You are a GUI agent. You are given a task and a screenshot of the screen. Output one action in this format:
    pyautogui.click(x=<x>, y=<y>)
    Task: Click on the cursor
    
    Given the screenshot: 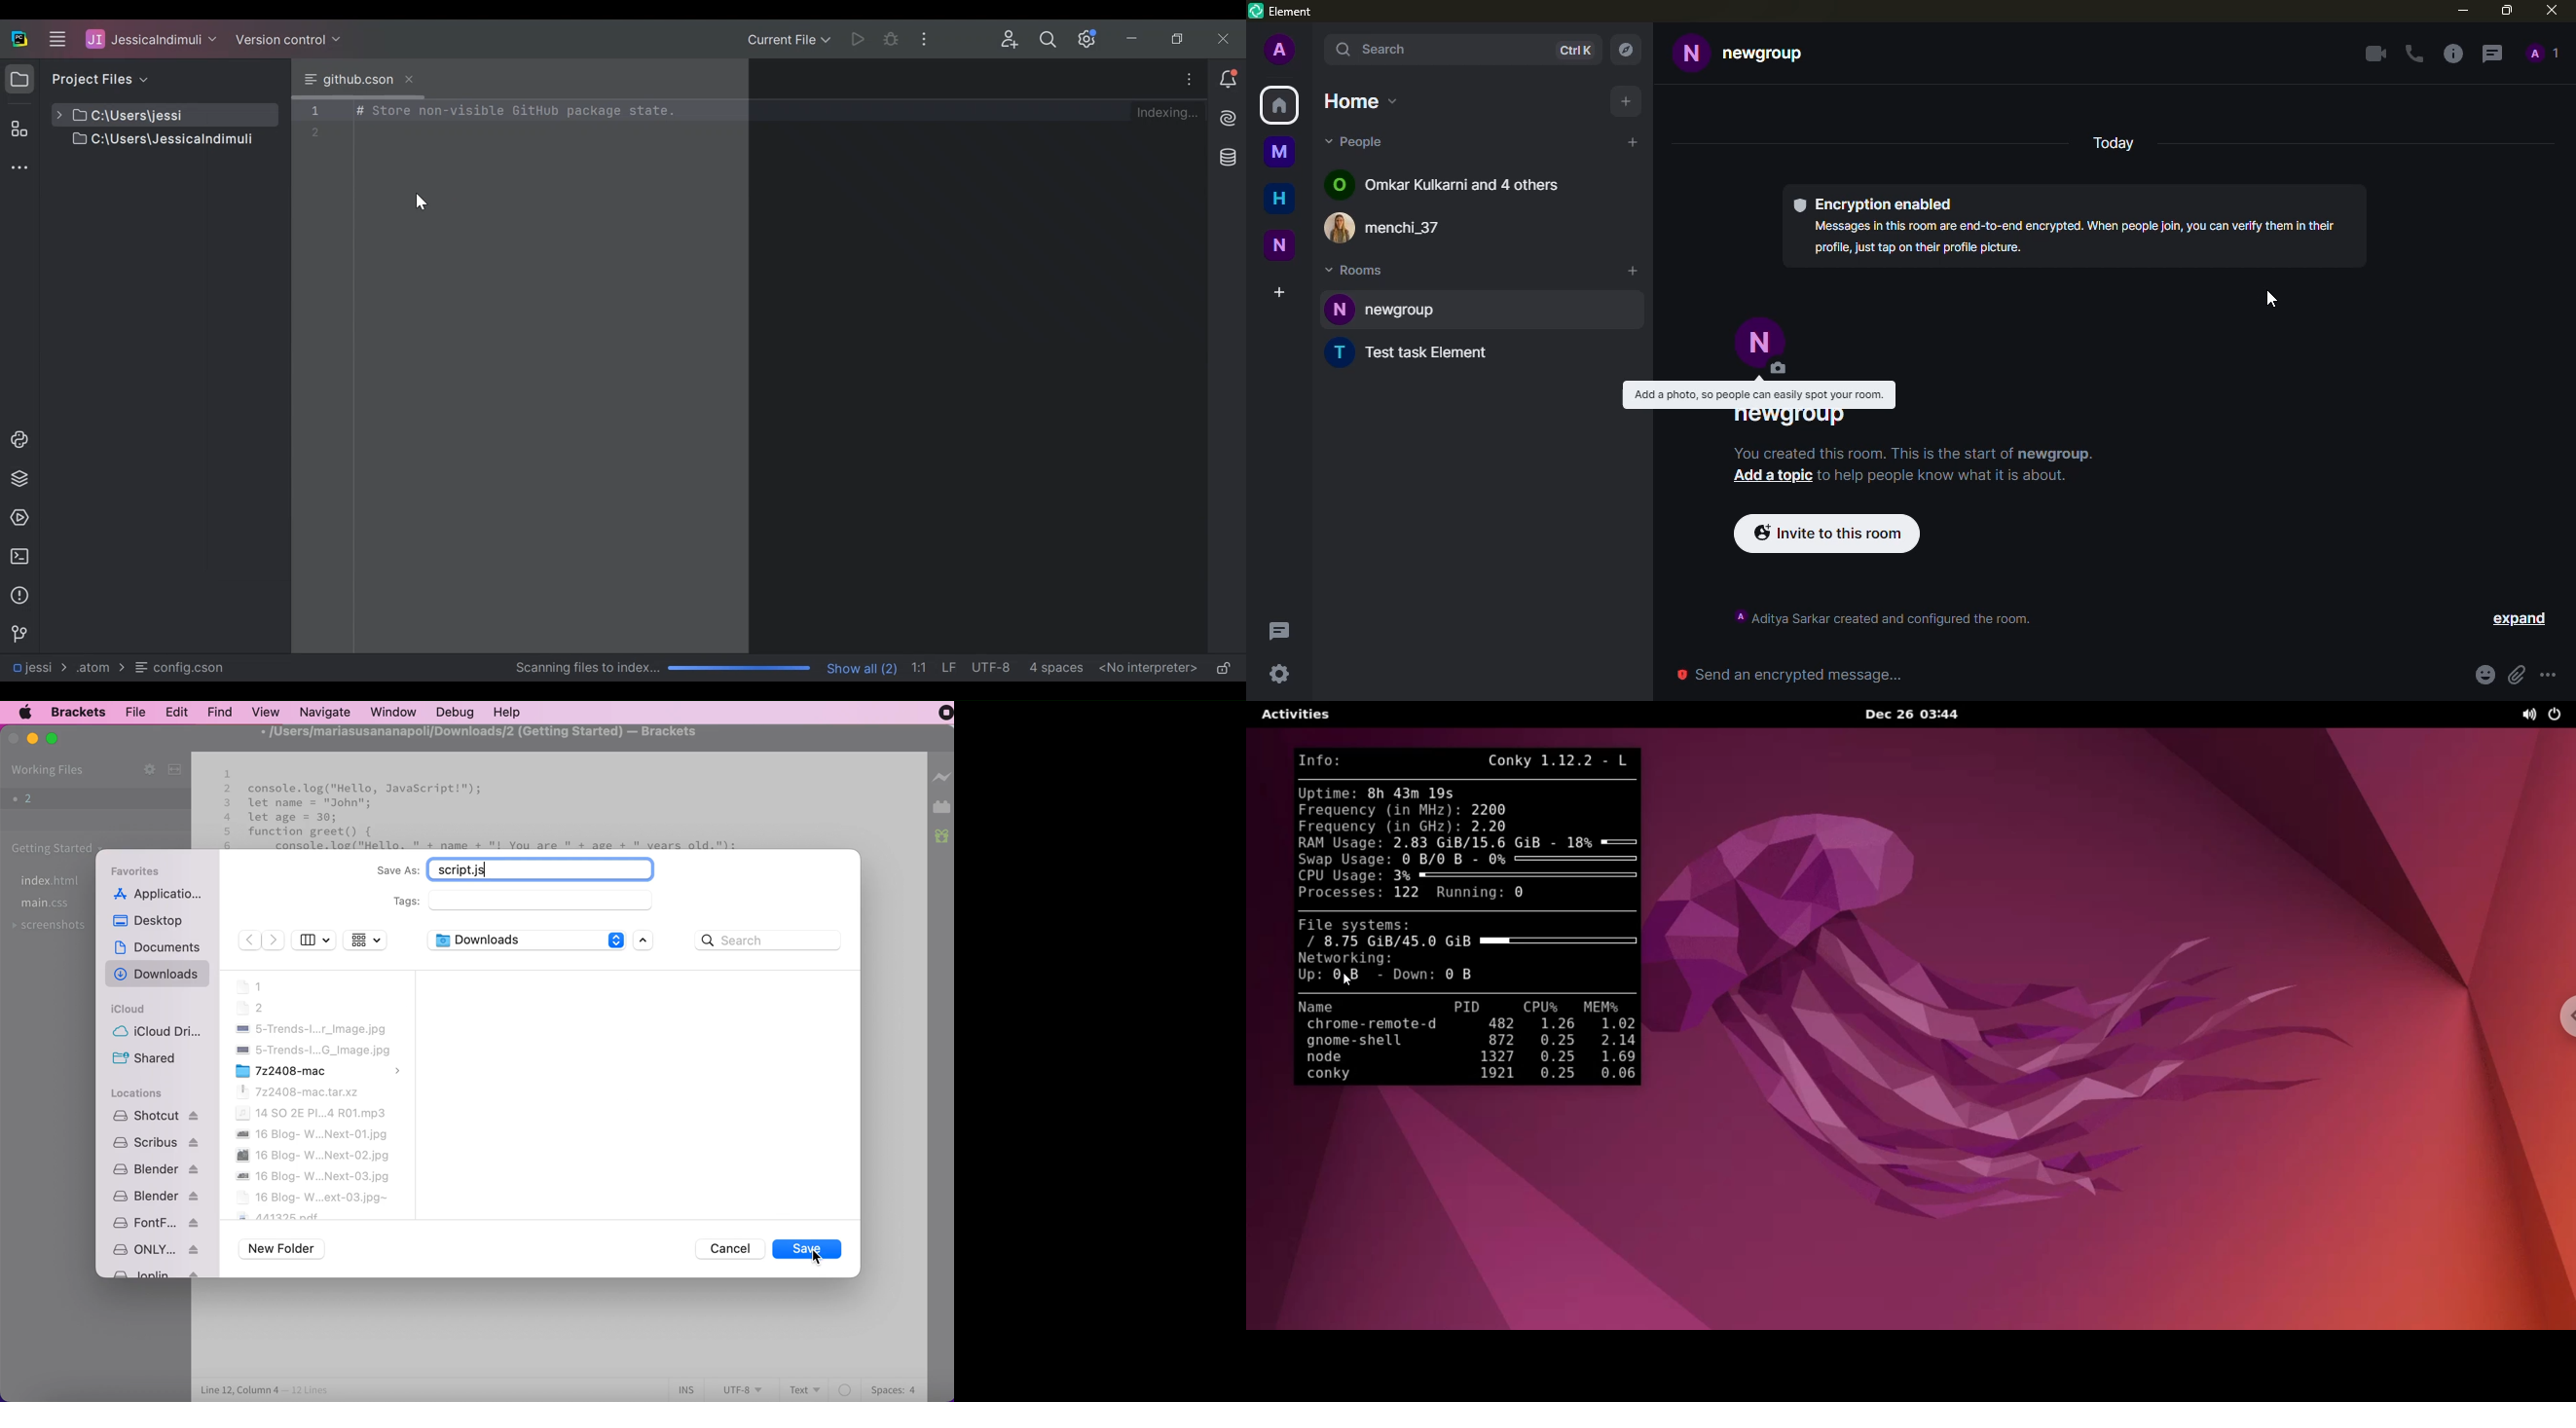 What is the action you would take?
    pyautogui.click(x=816, y=1257)
    